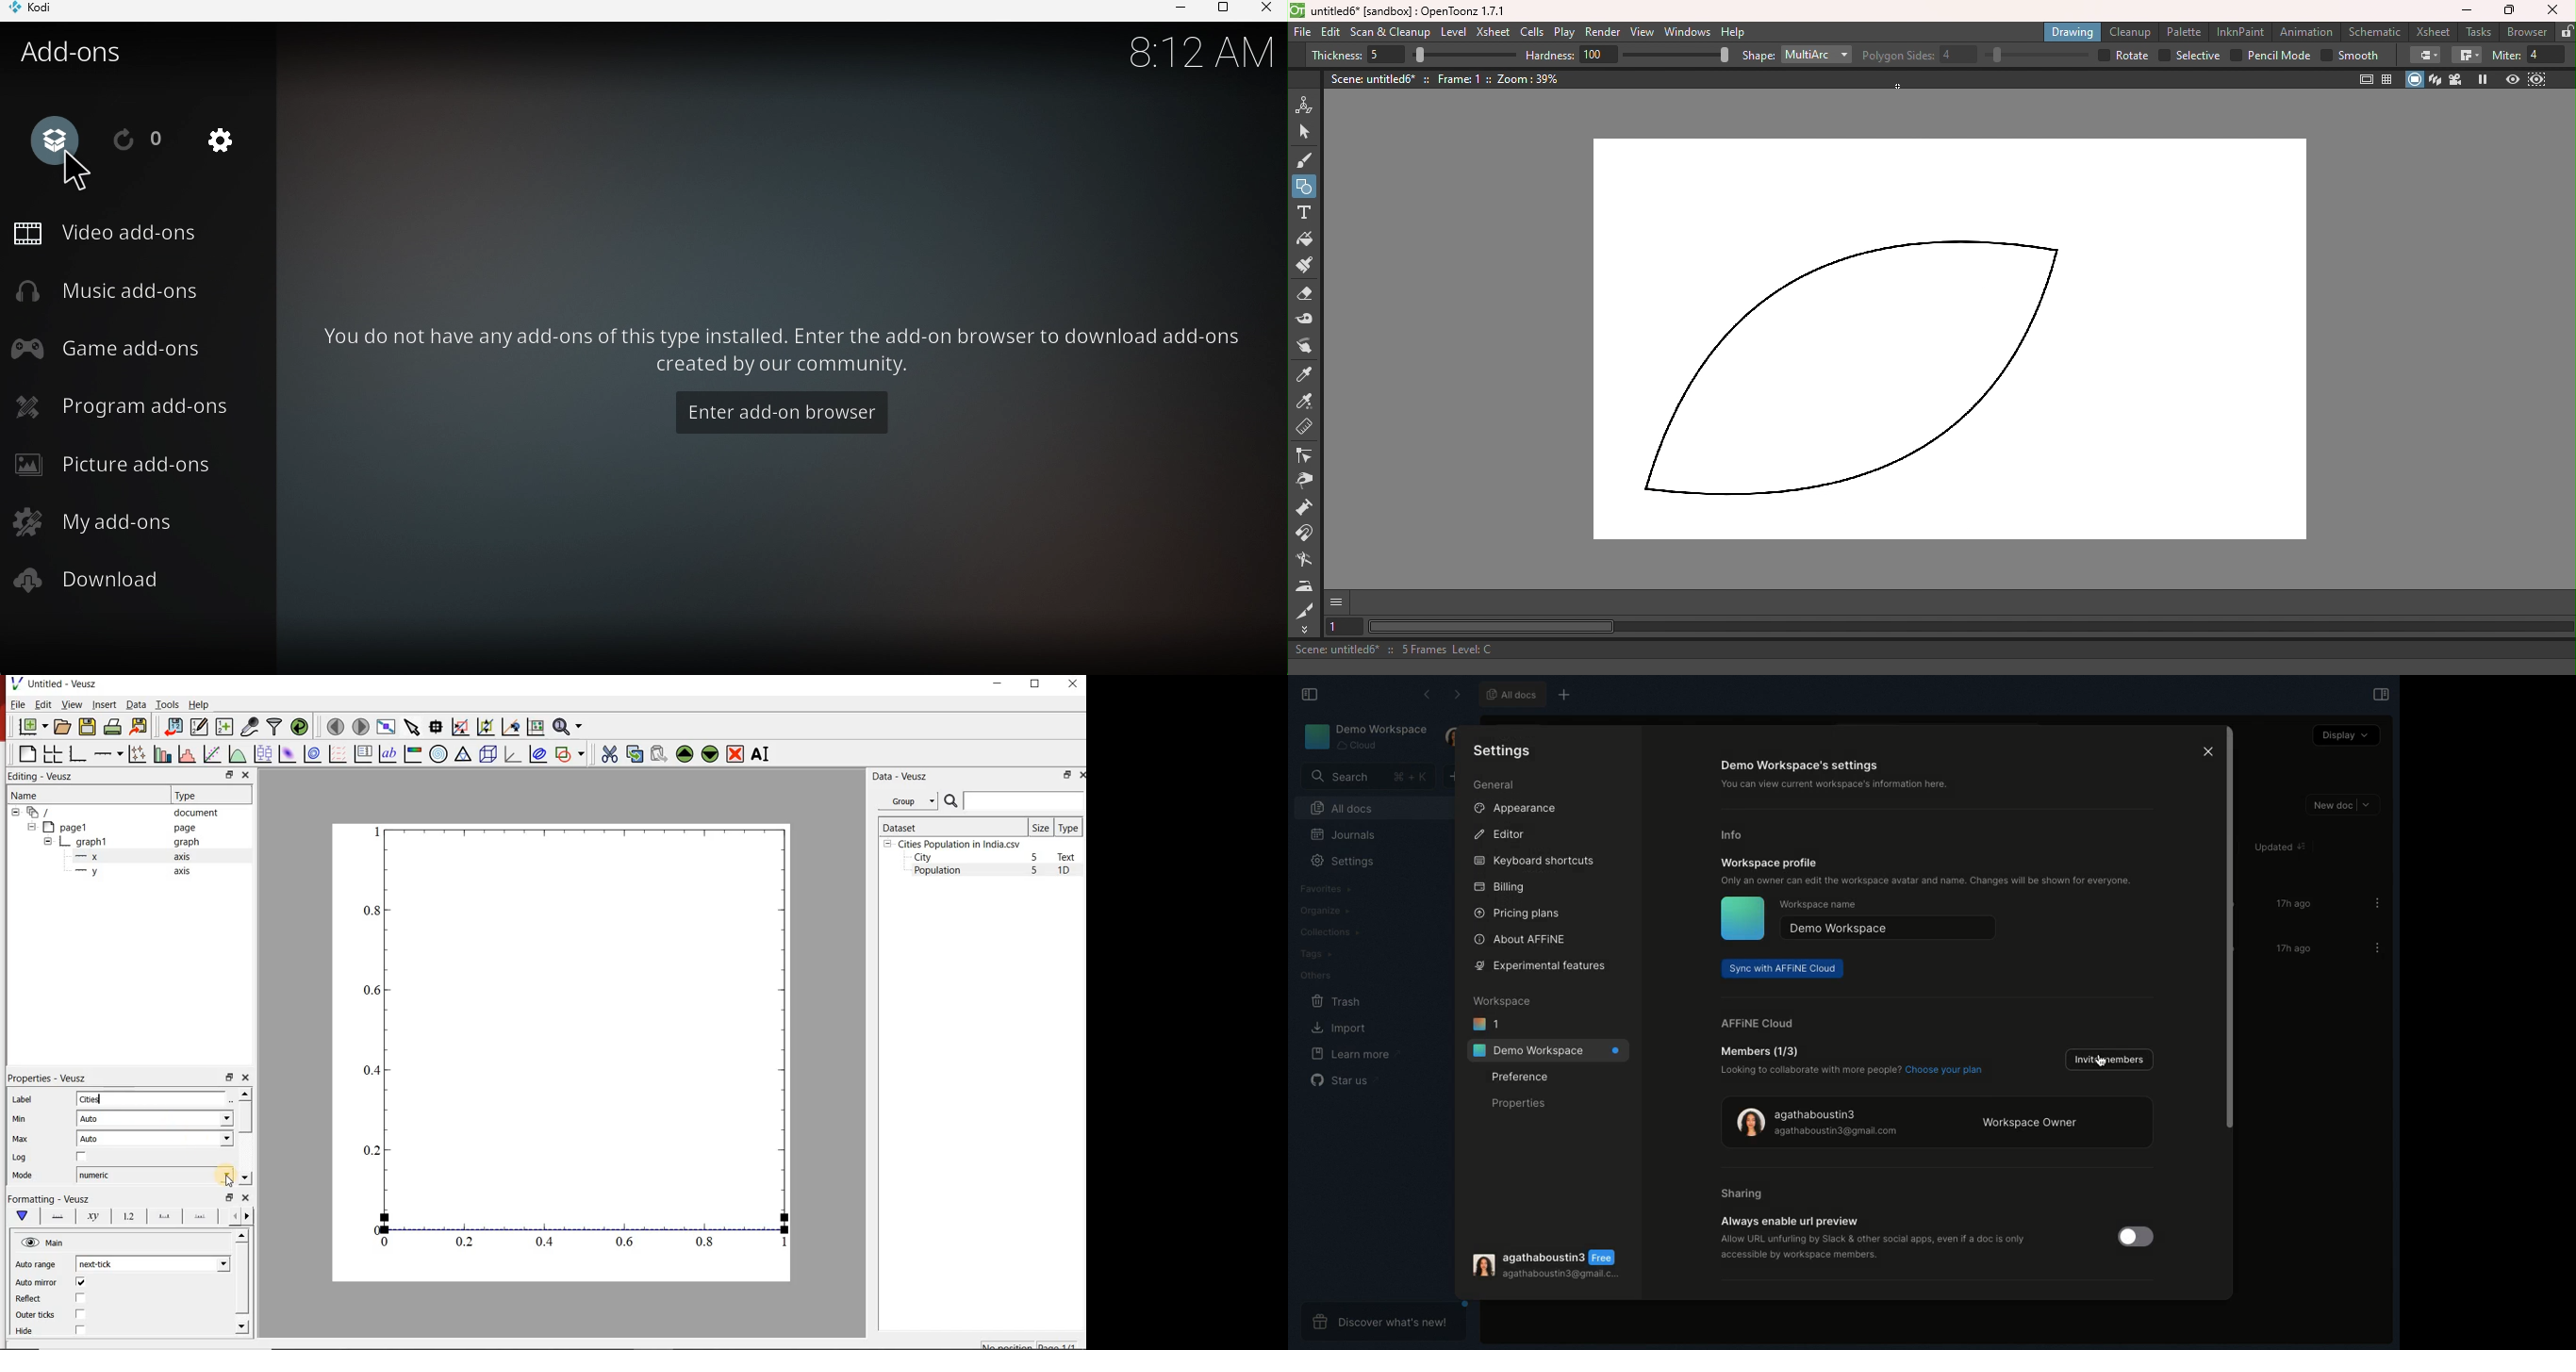 This screenshot has width=2576, height=1372. What do you see at coordinates (1874, 1238) in the screenshot?
I see `‘Allow URL unfurling by Slack & other social apps, even if a doc is only` at bounding box center [1874, 1238].